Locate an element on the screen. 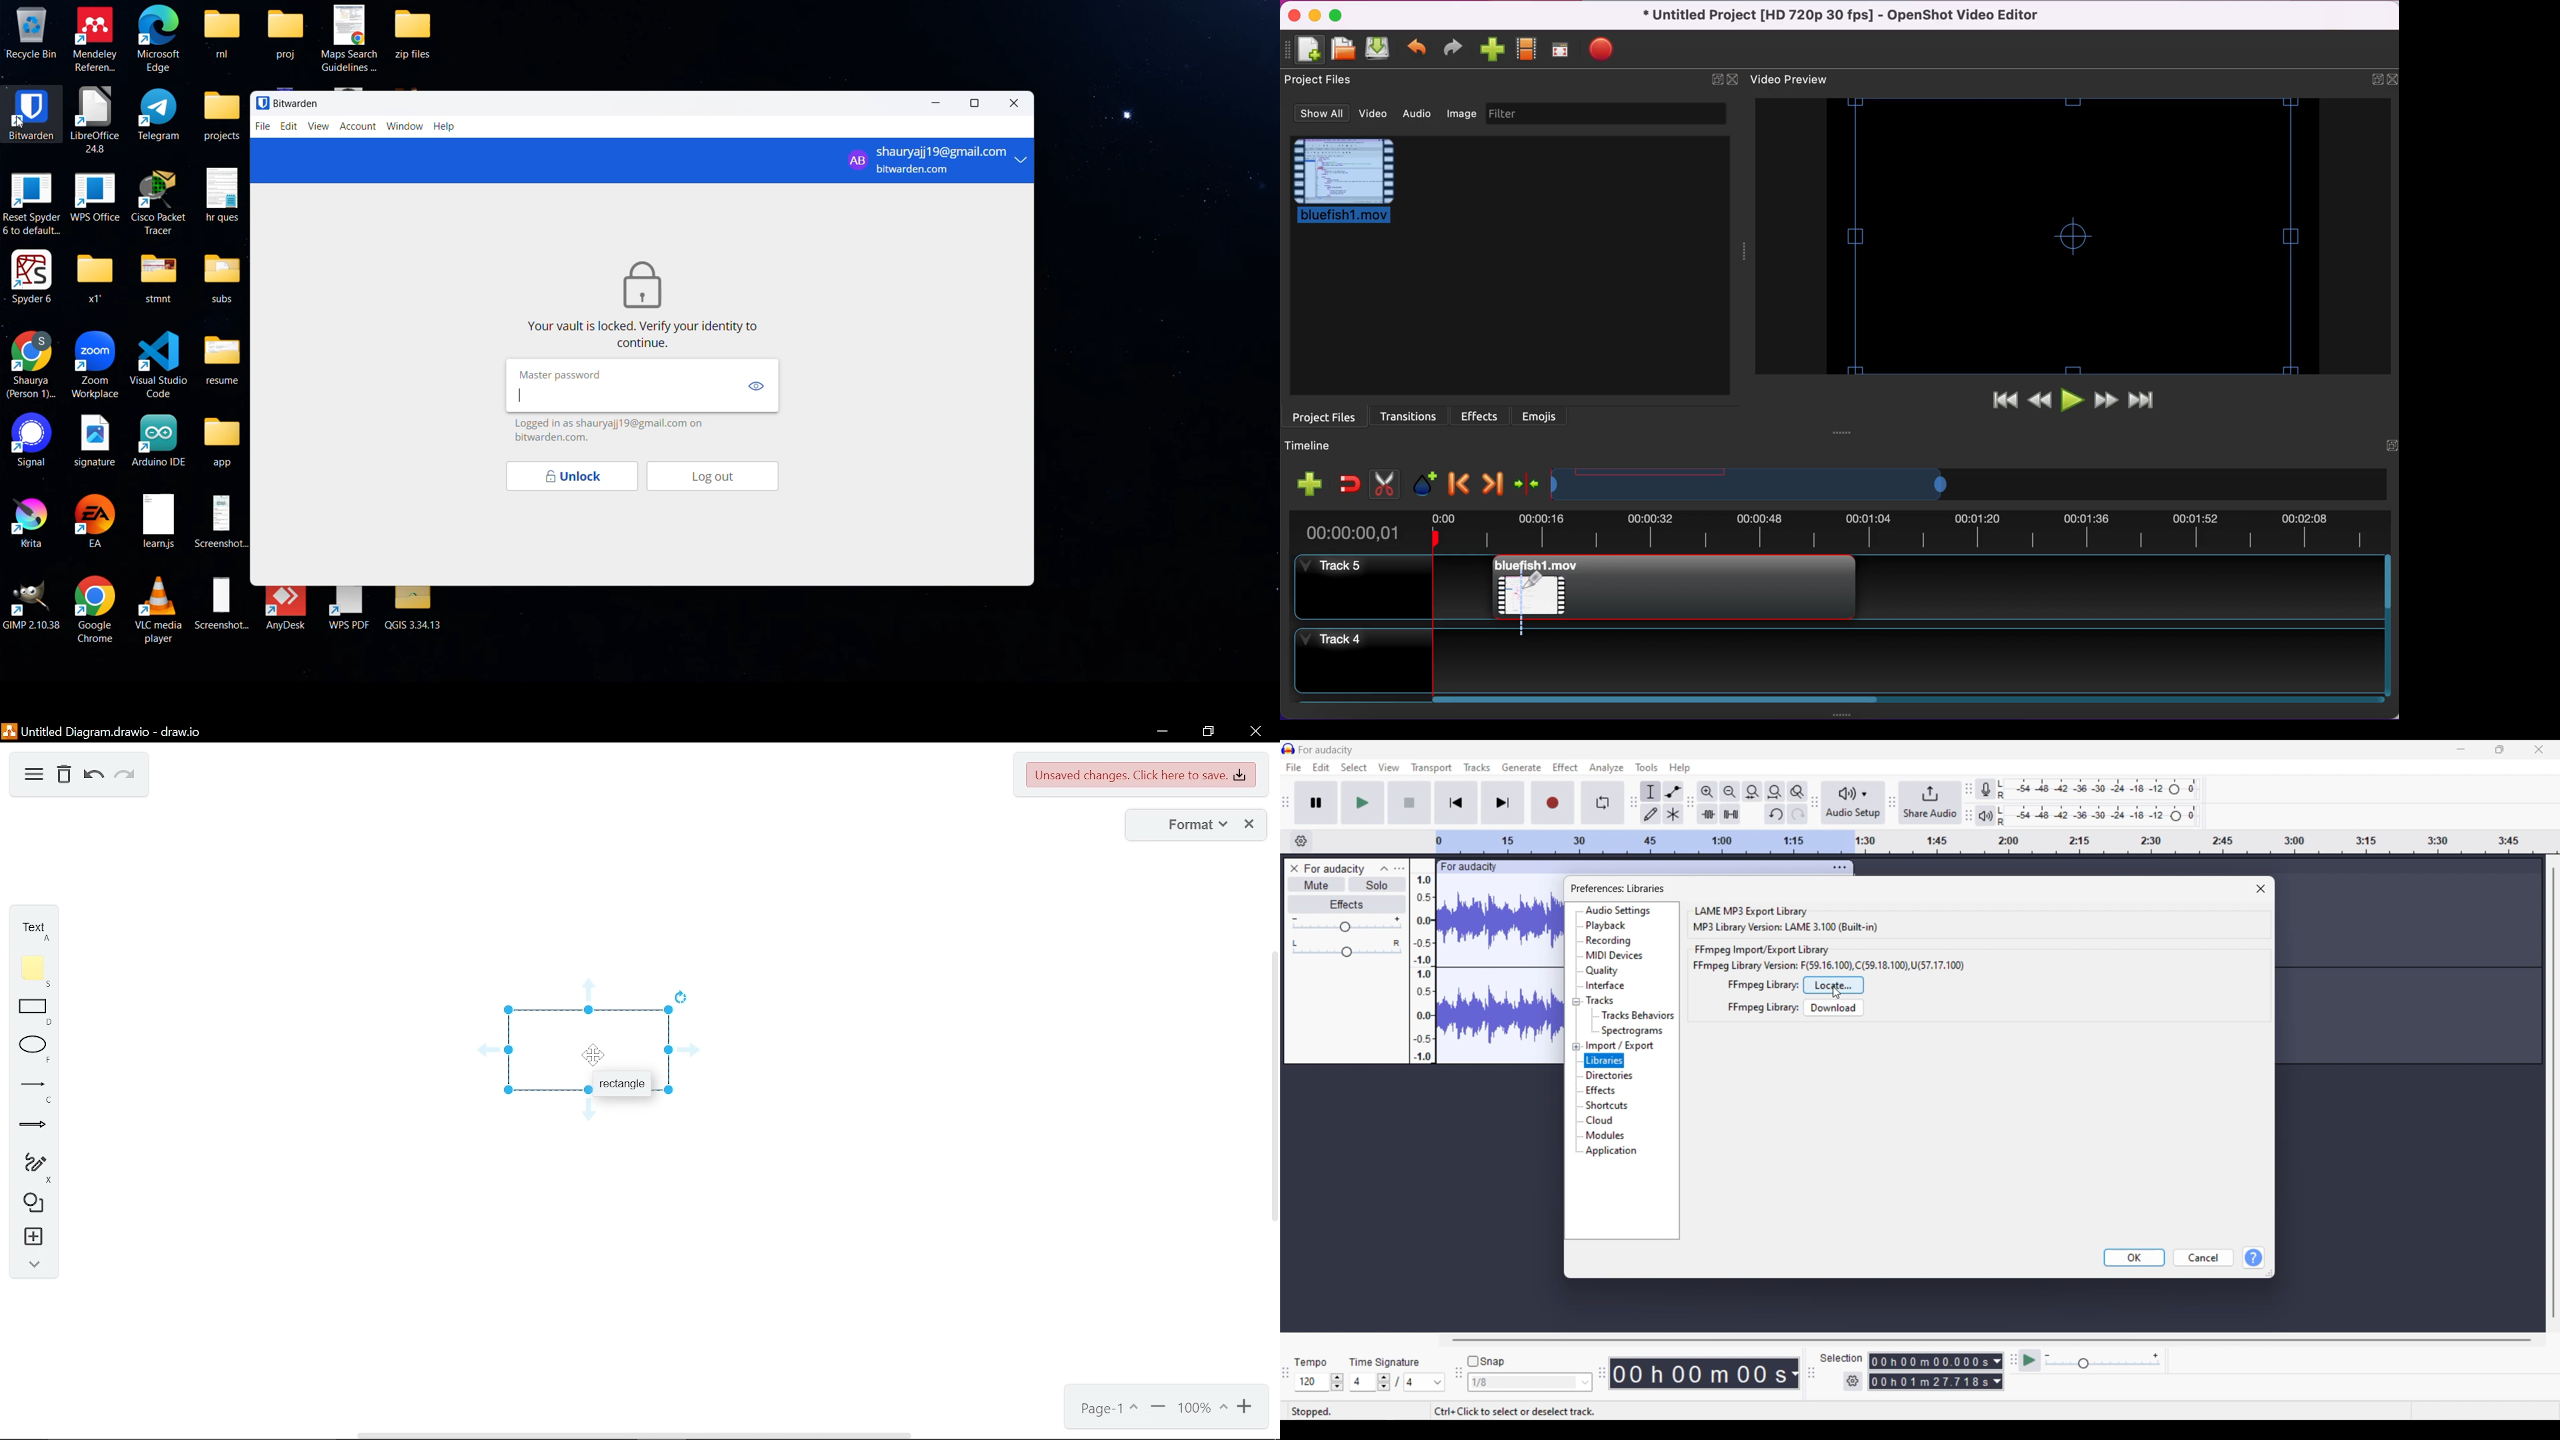 The image size is (2576, 1456). delete is located at coordinates (64, 777).